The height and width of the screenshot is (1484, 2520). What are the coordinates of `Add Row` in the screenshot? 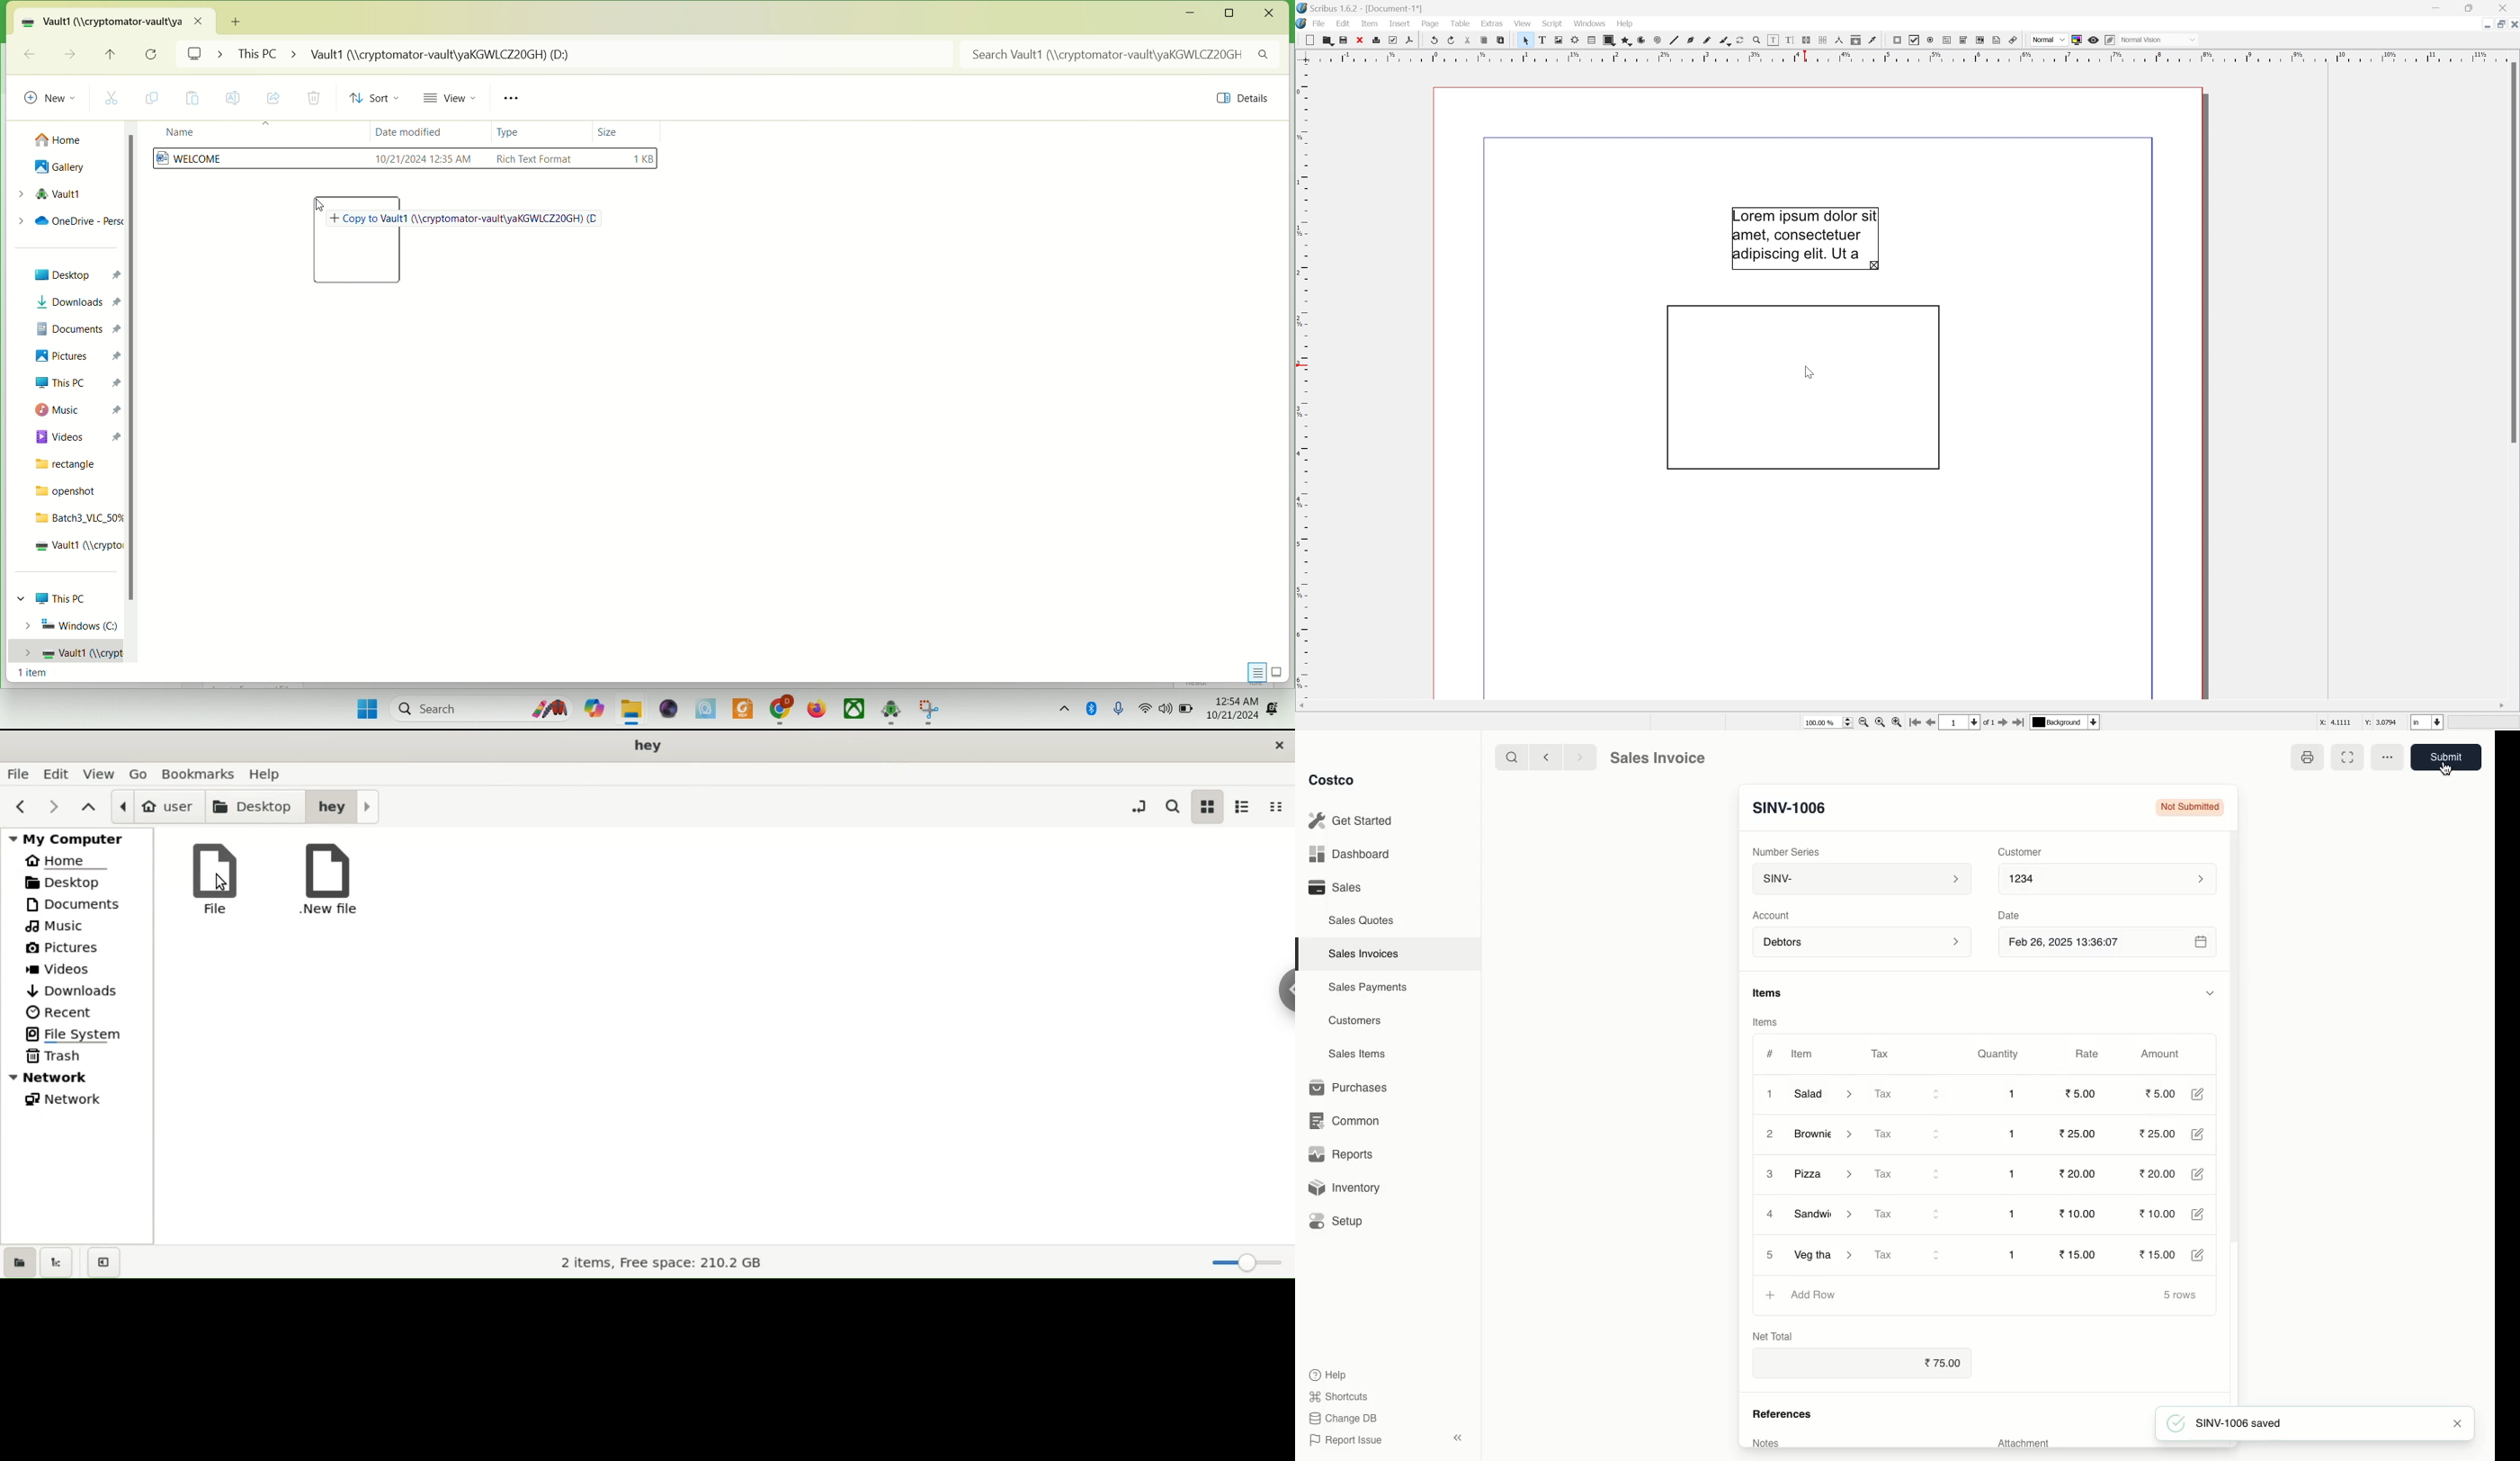 It's located at (1817, 1295).